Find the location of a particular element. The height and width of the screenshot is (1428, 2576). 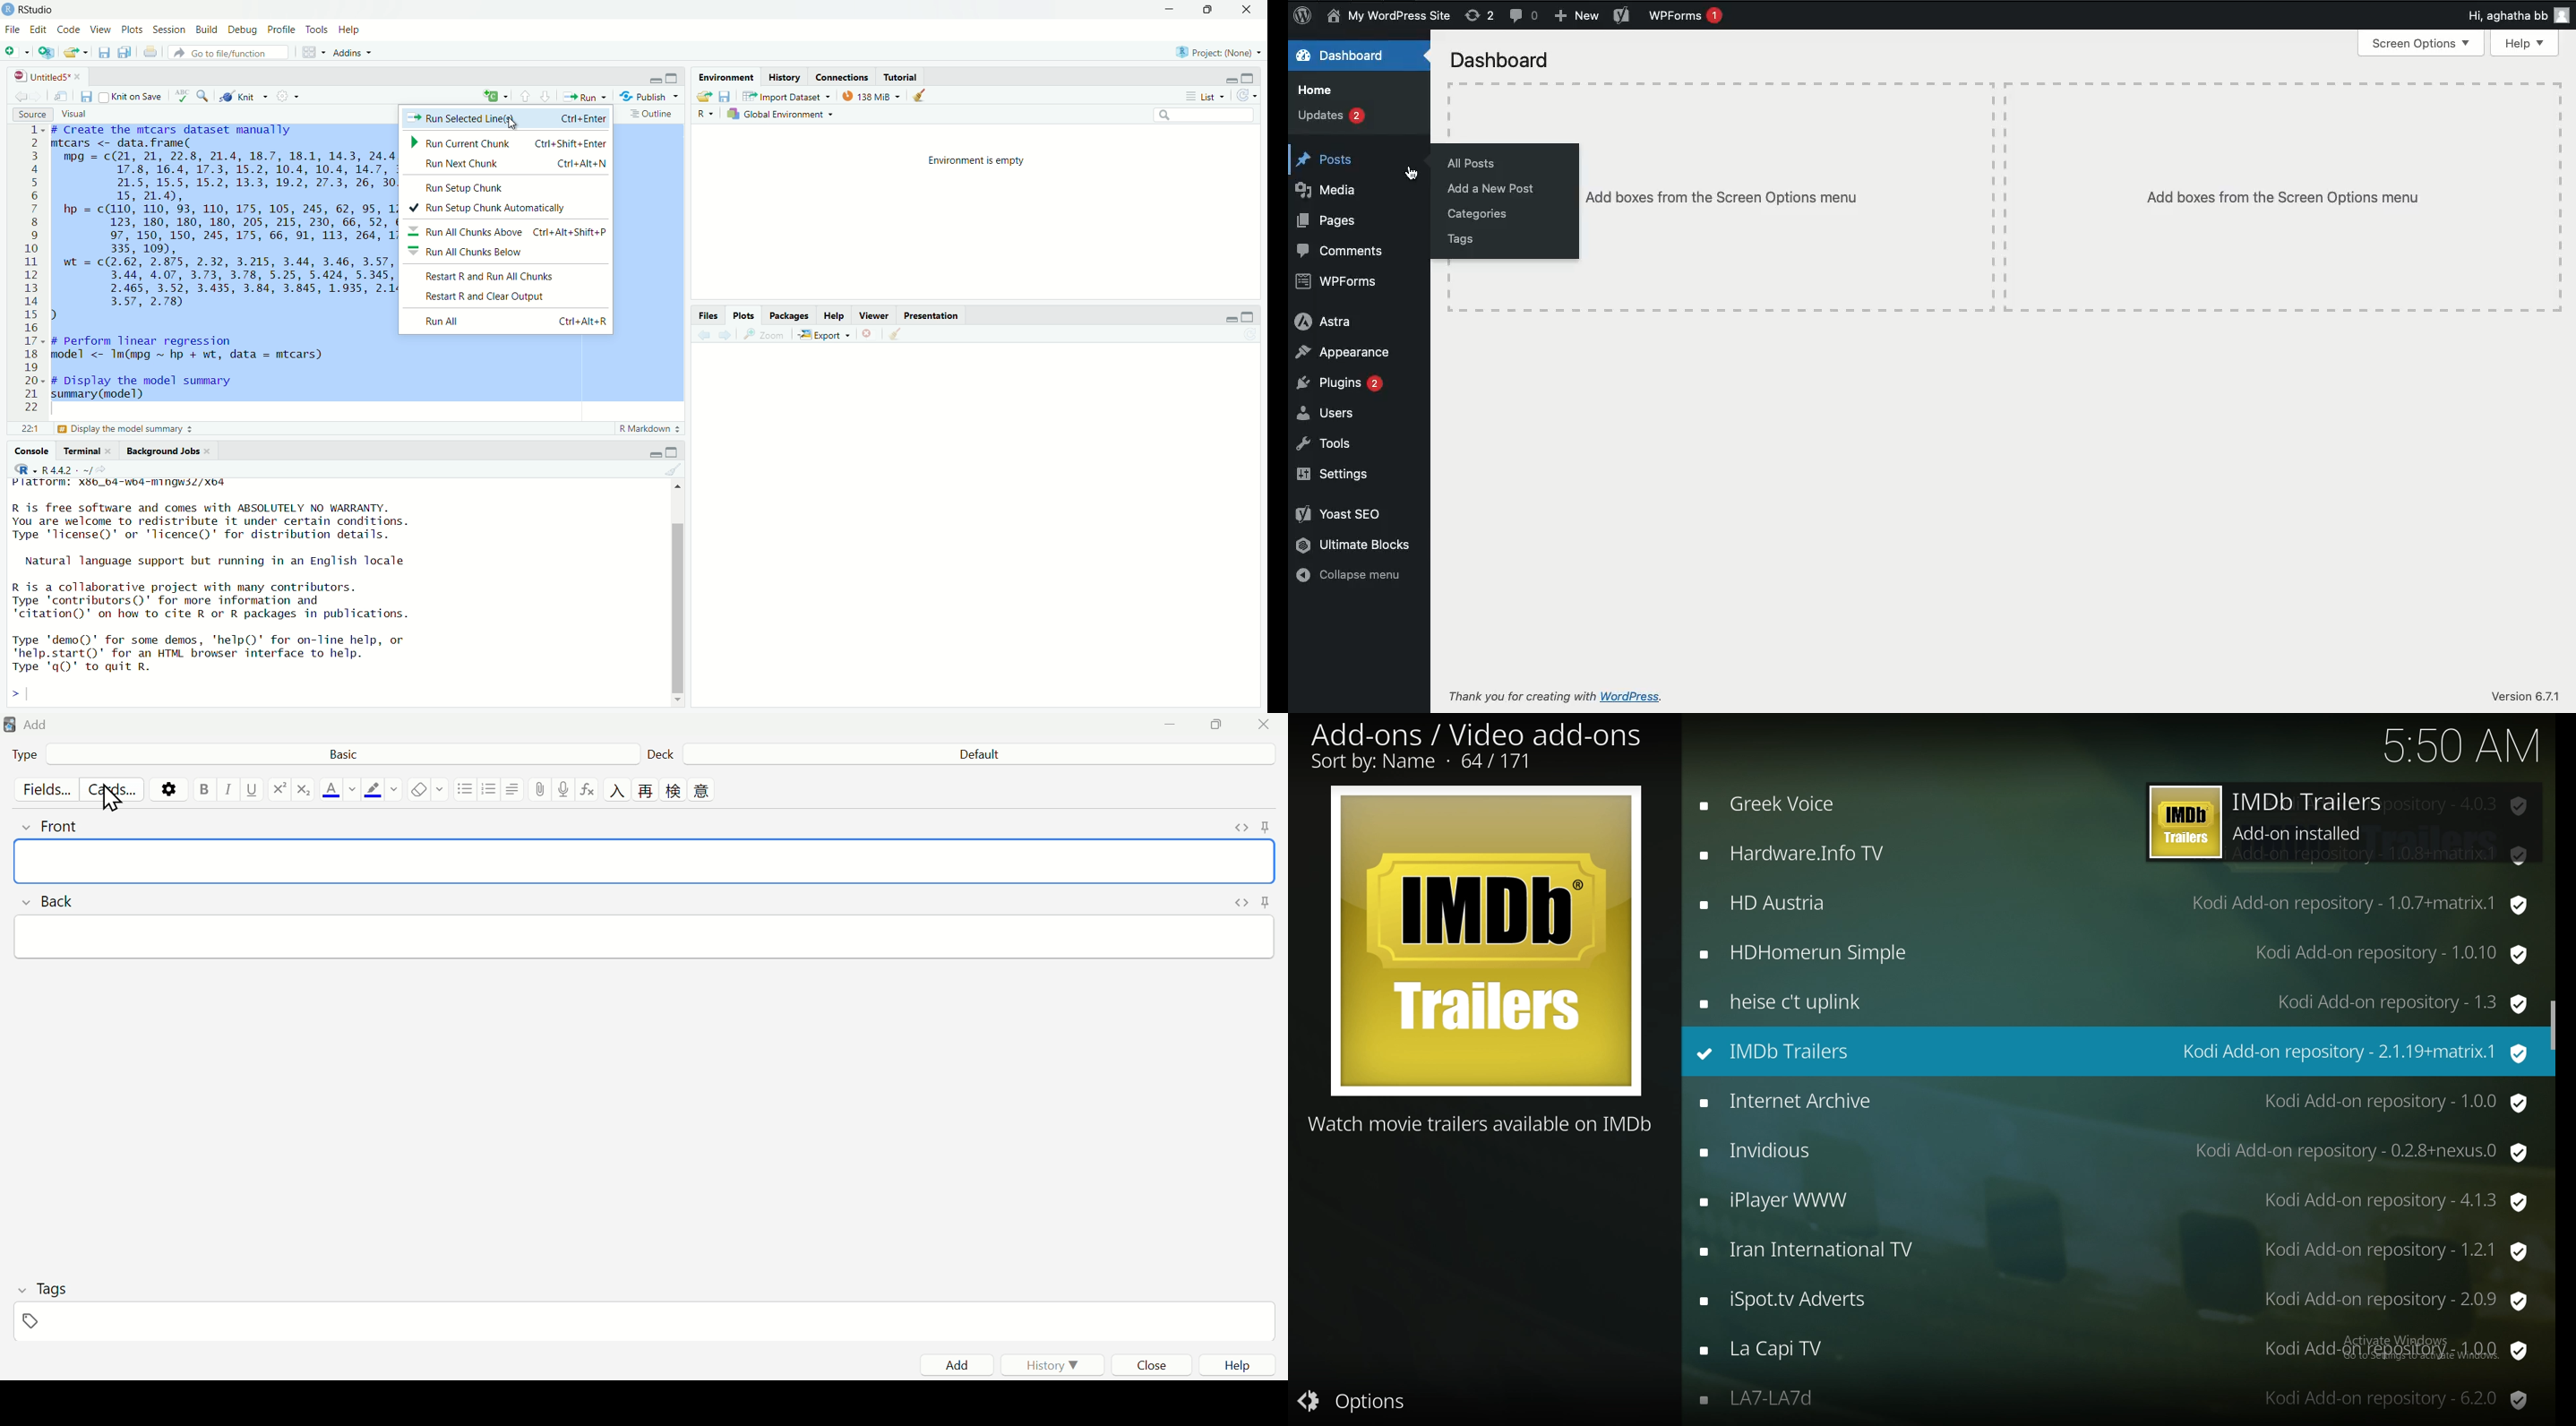

Add boxes from the screen options menu is located at coordinates (2285, 197).